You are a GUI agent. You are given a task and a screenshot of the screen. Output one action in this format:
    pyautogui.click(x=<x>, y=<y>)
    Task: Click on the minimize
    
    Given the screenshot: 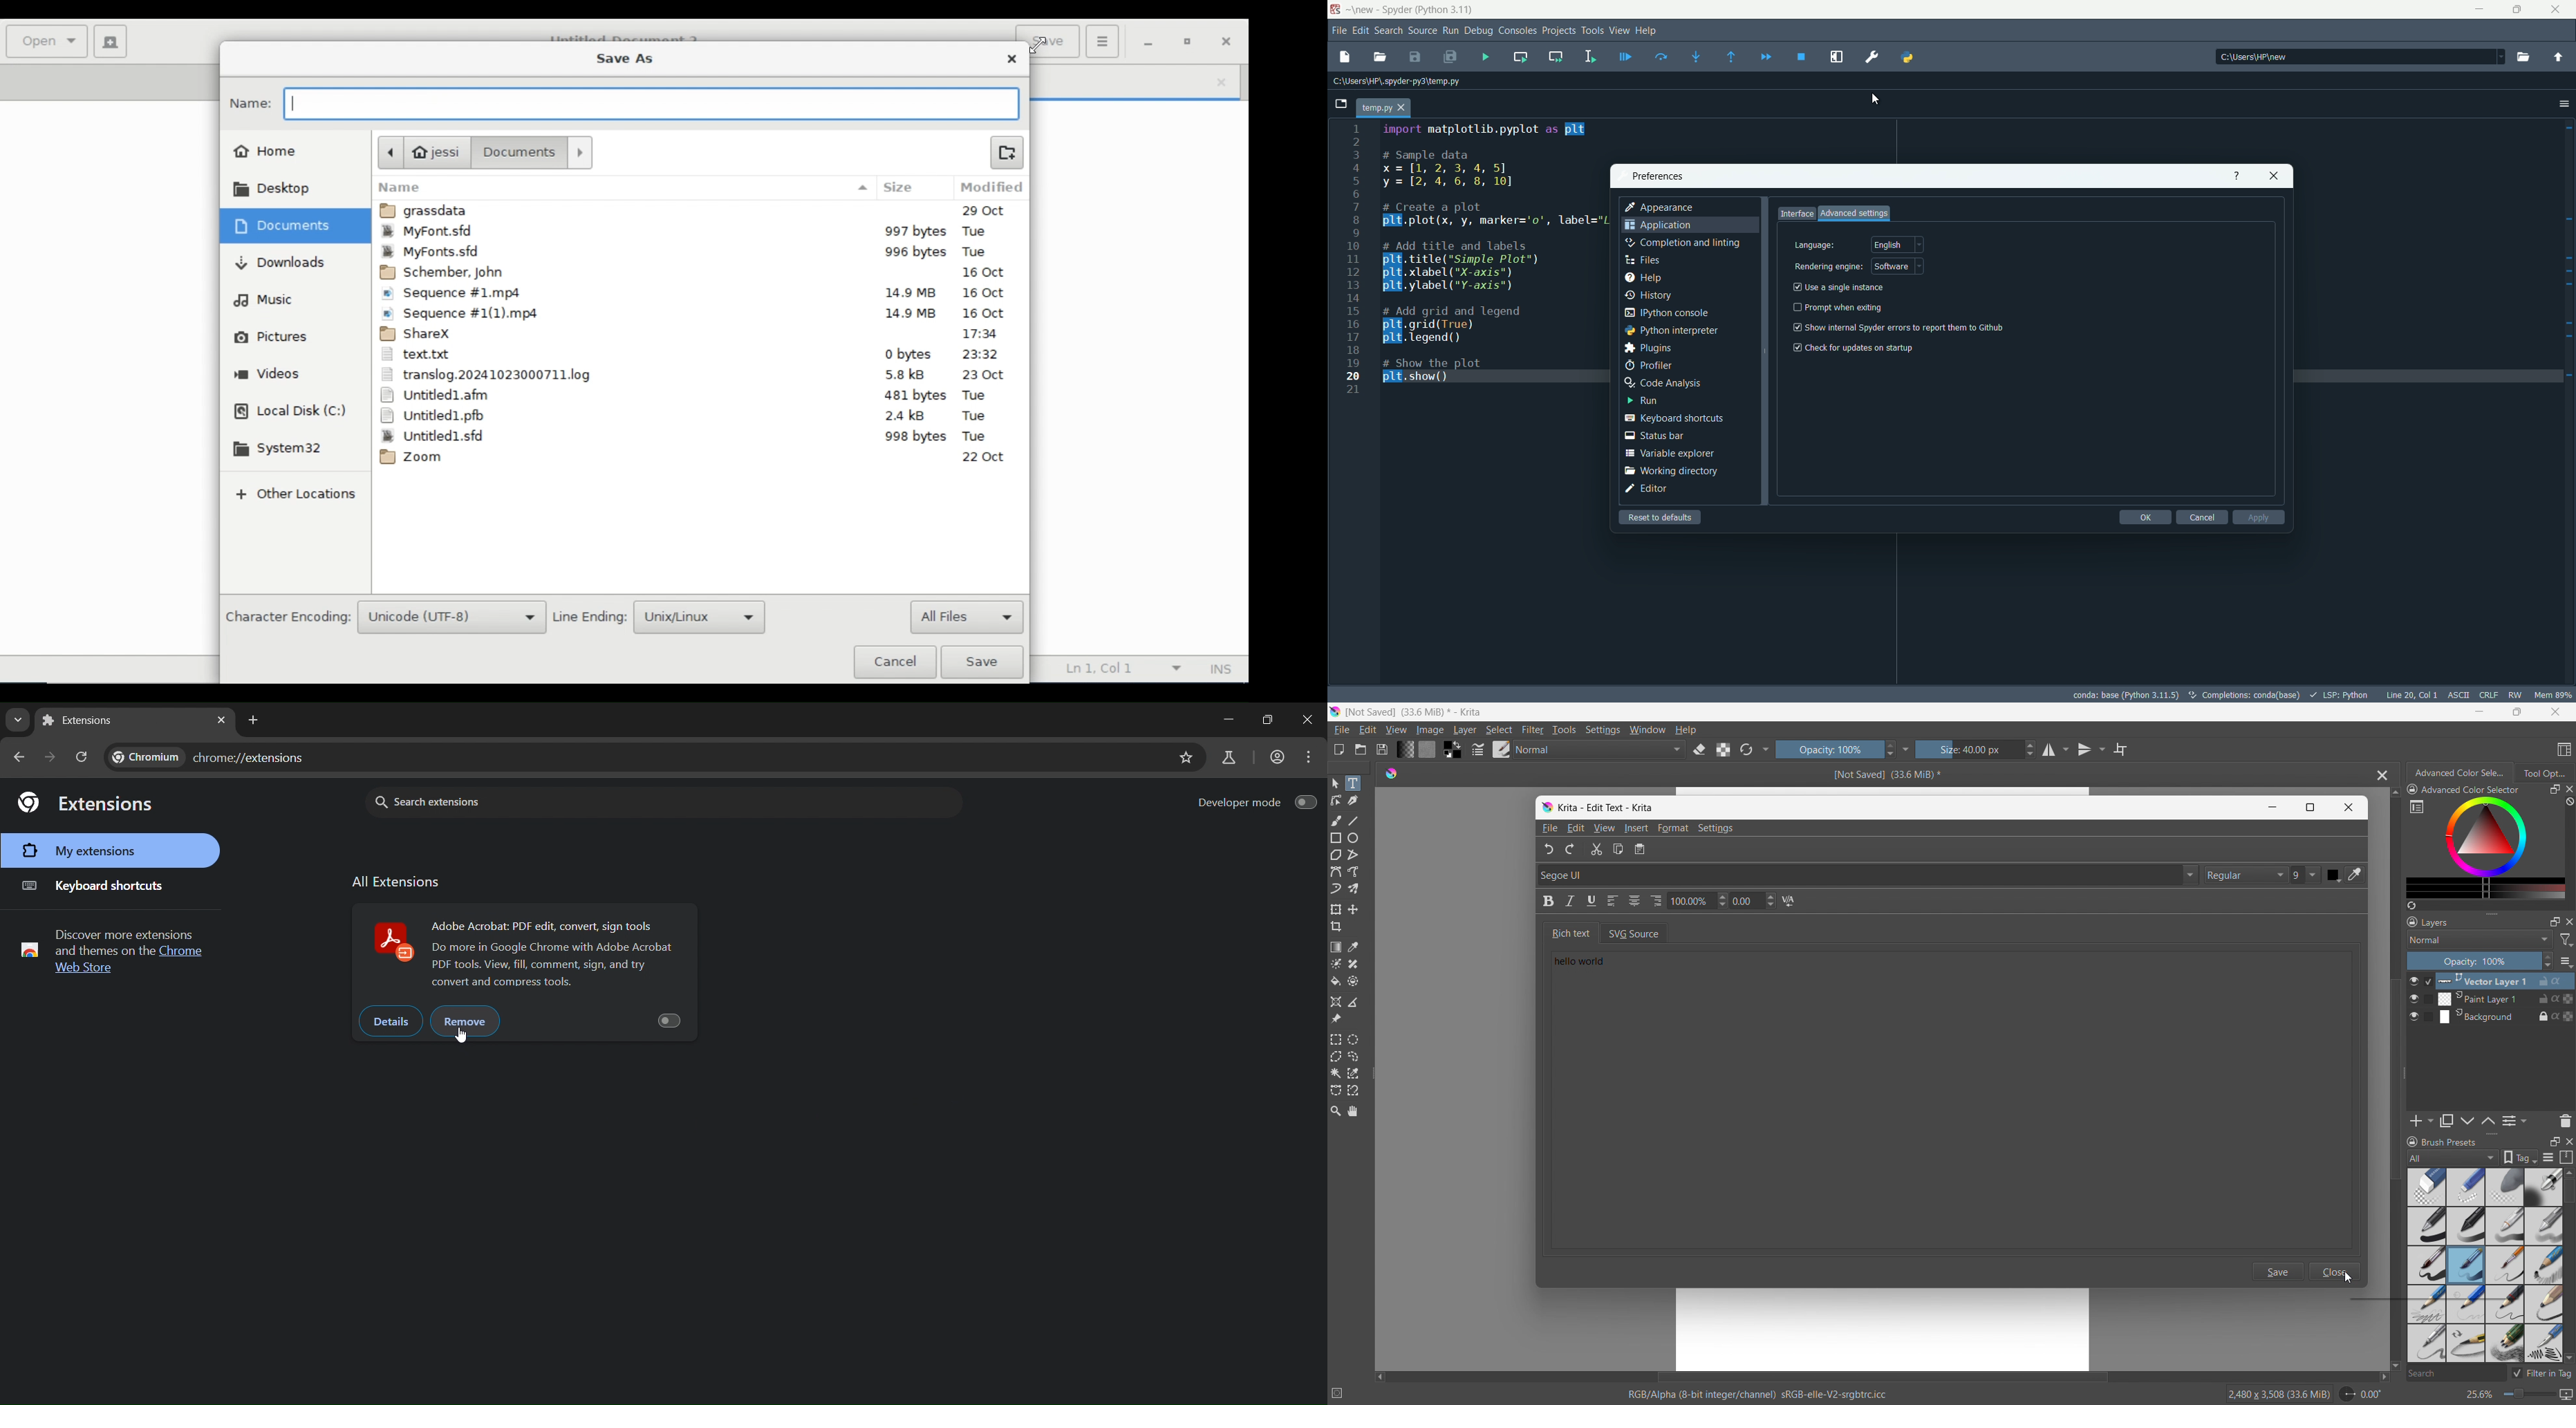 What is the action you would take?
    pyautogui.click(x=1149, y=43)
    